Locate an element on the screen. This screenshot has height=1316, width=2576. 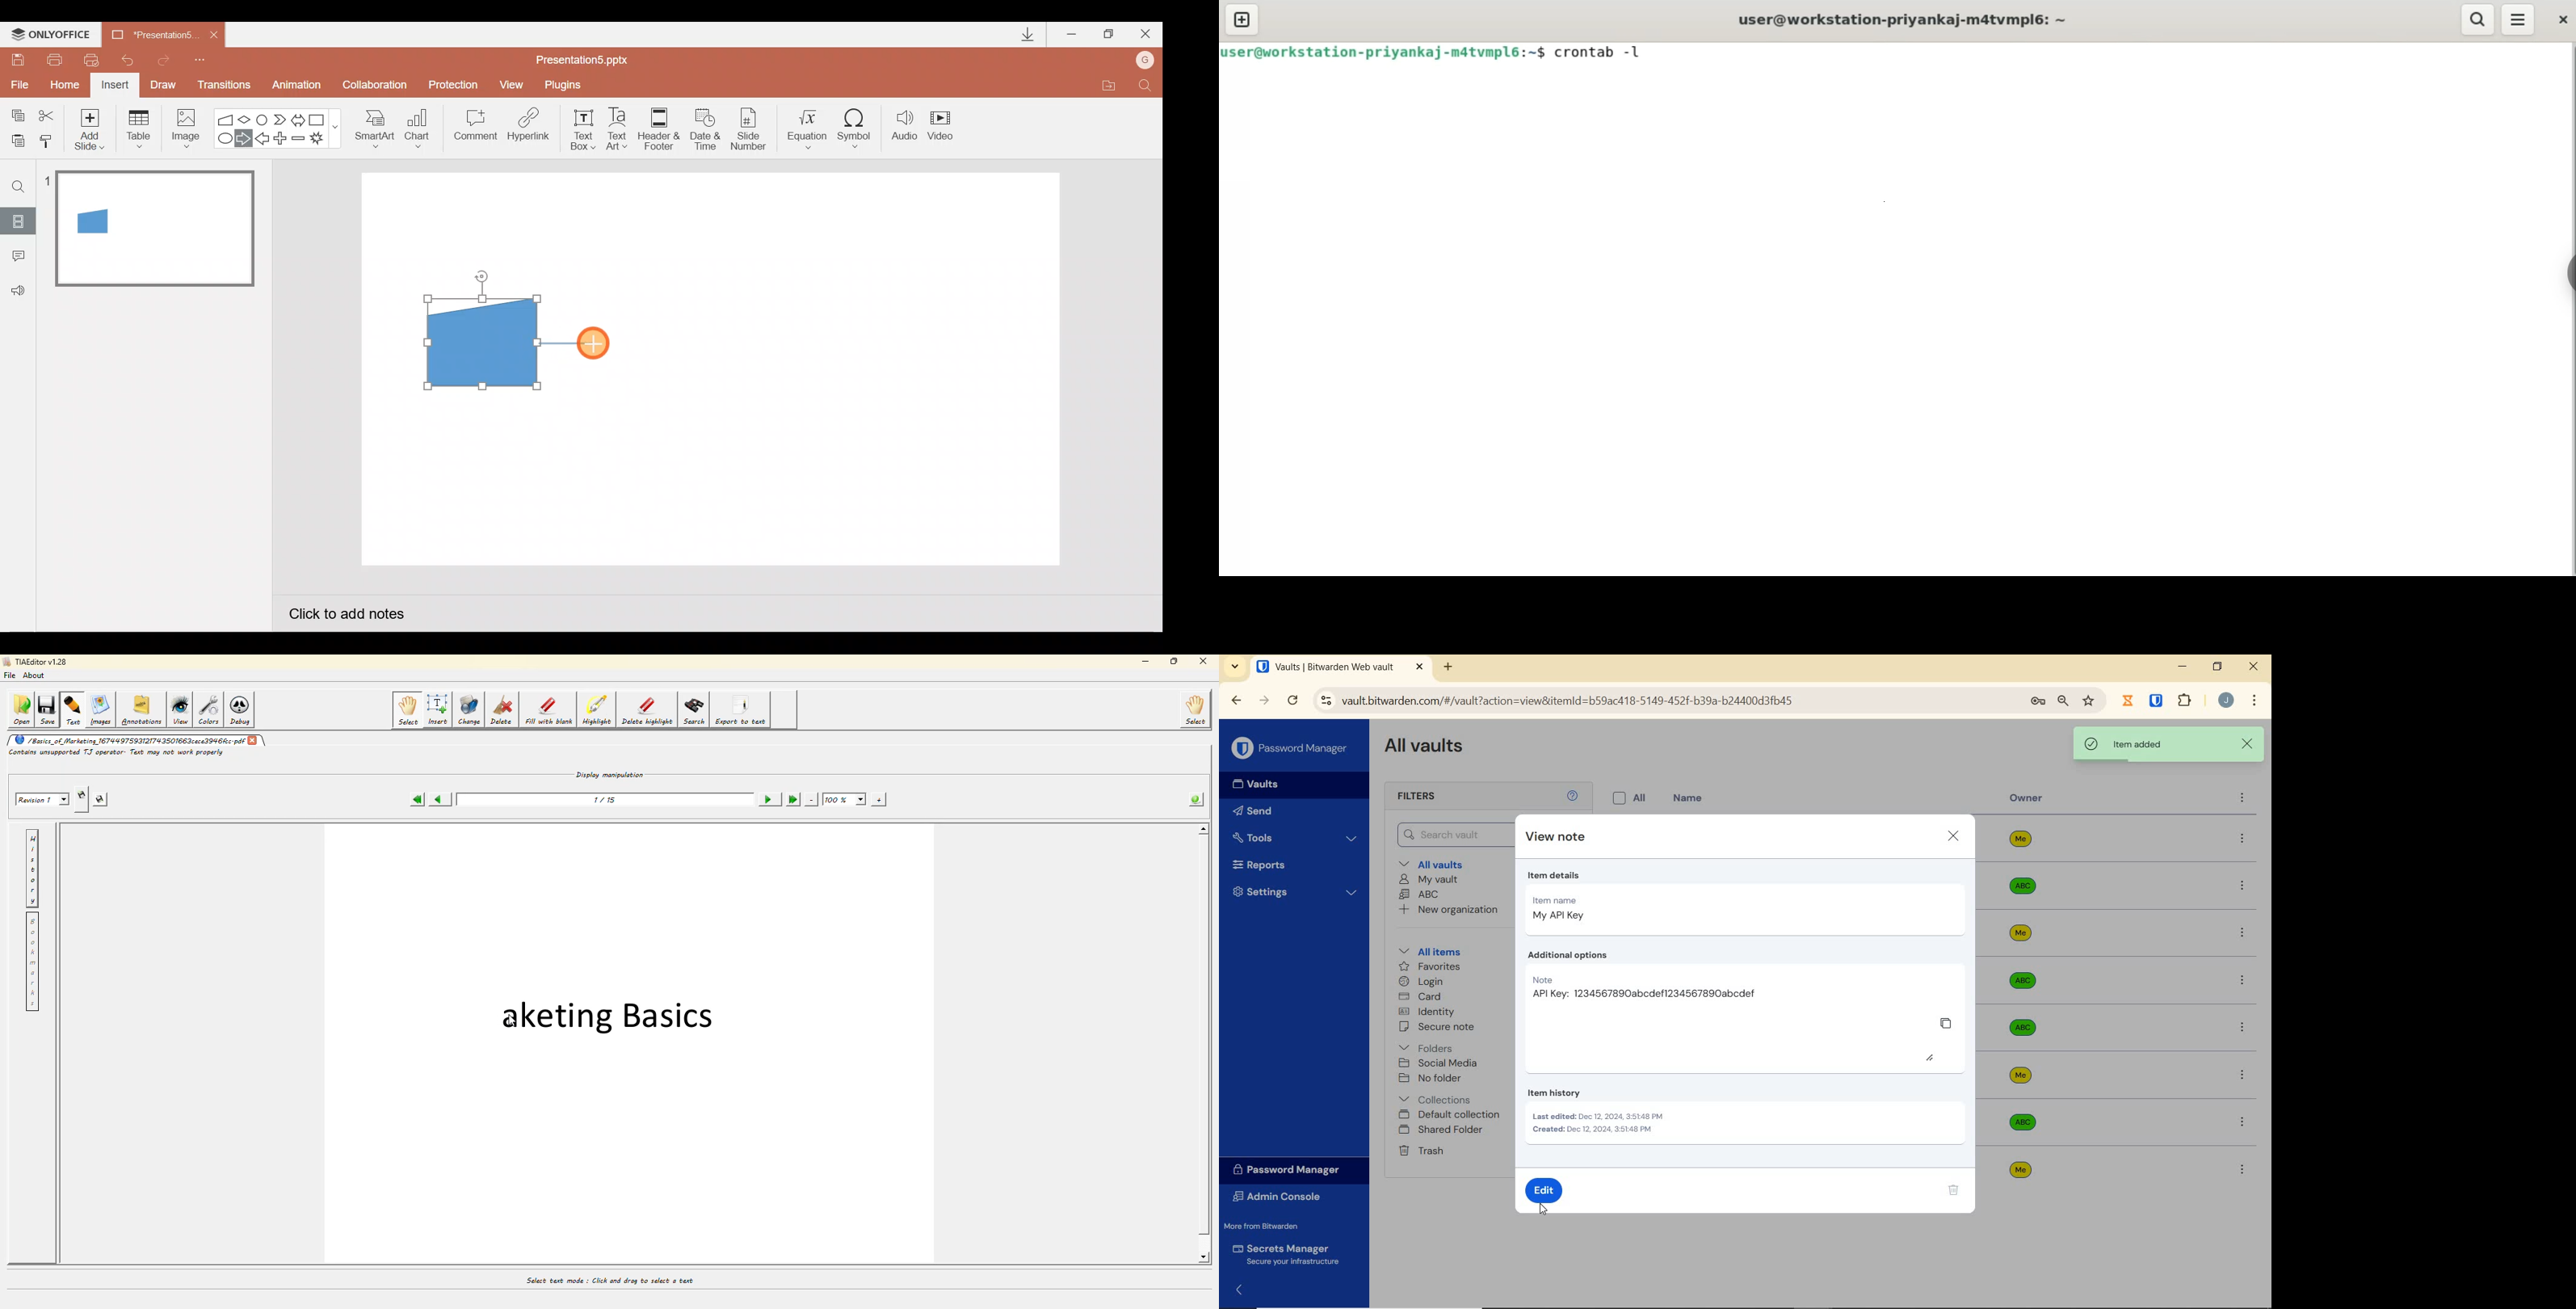
Tools is located at coordinates (1295, 836).